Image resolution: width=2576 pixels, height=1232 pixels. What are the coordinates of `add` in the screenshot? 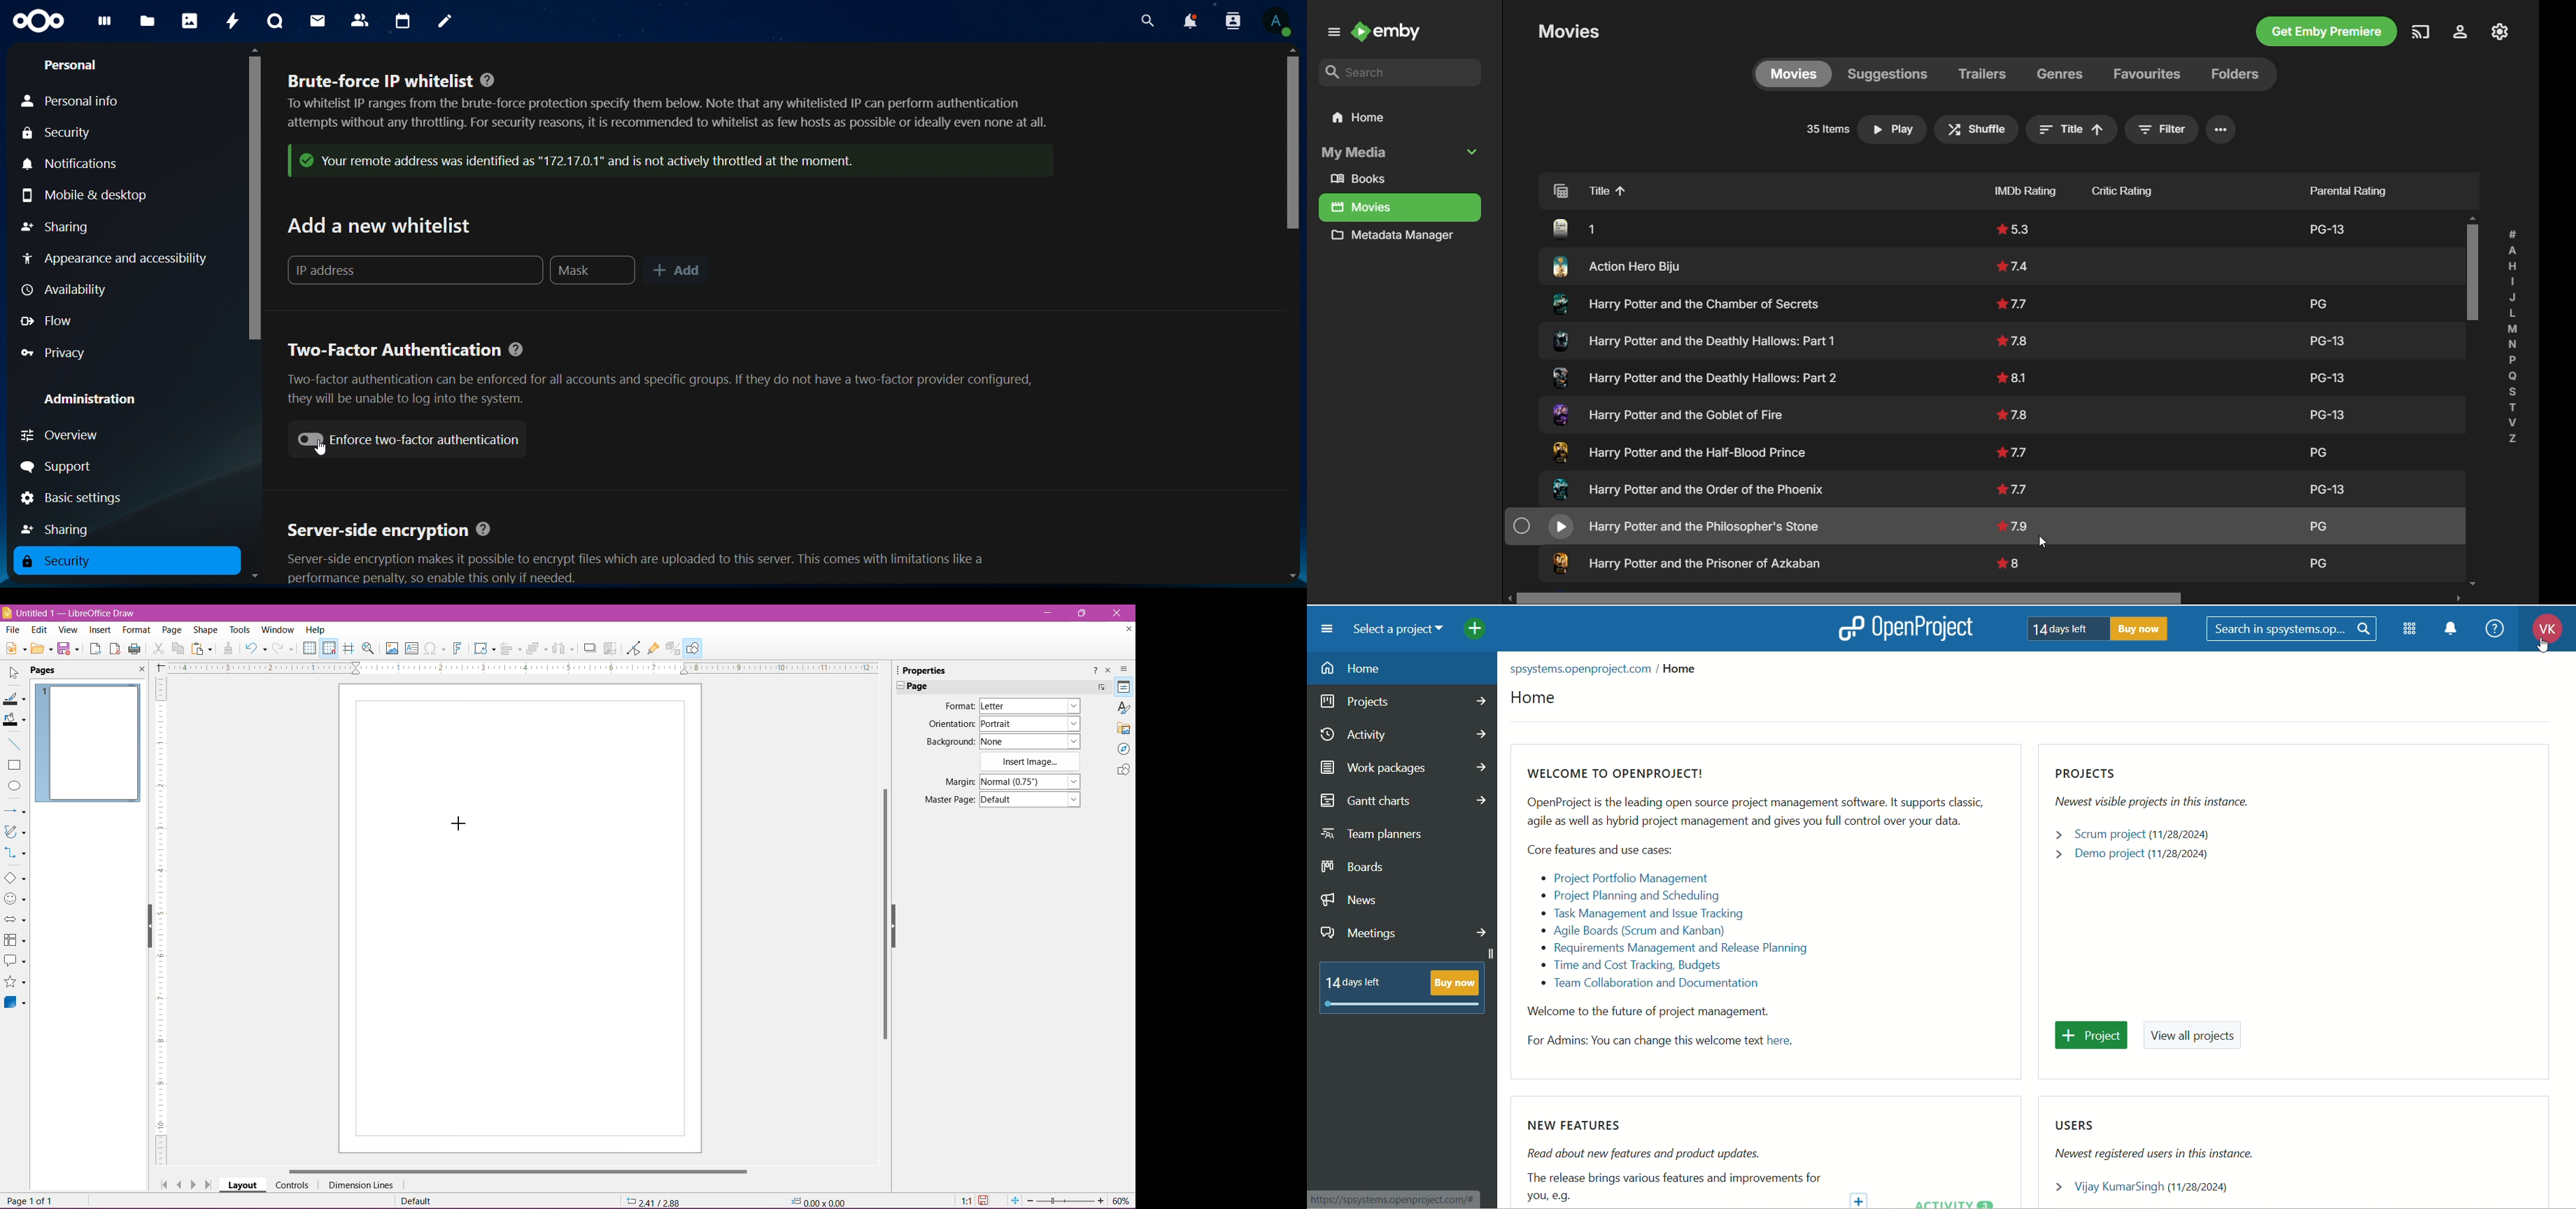 It's located at (675, 272).